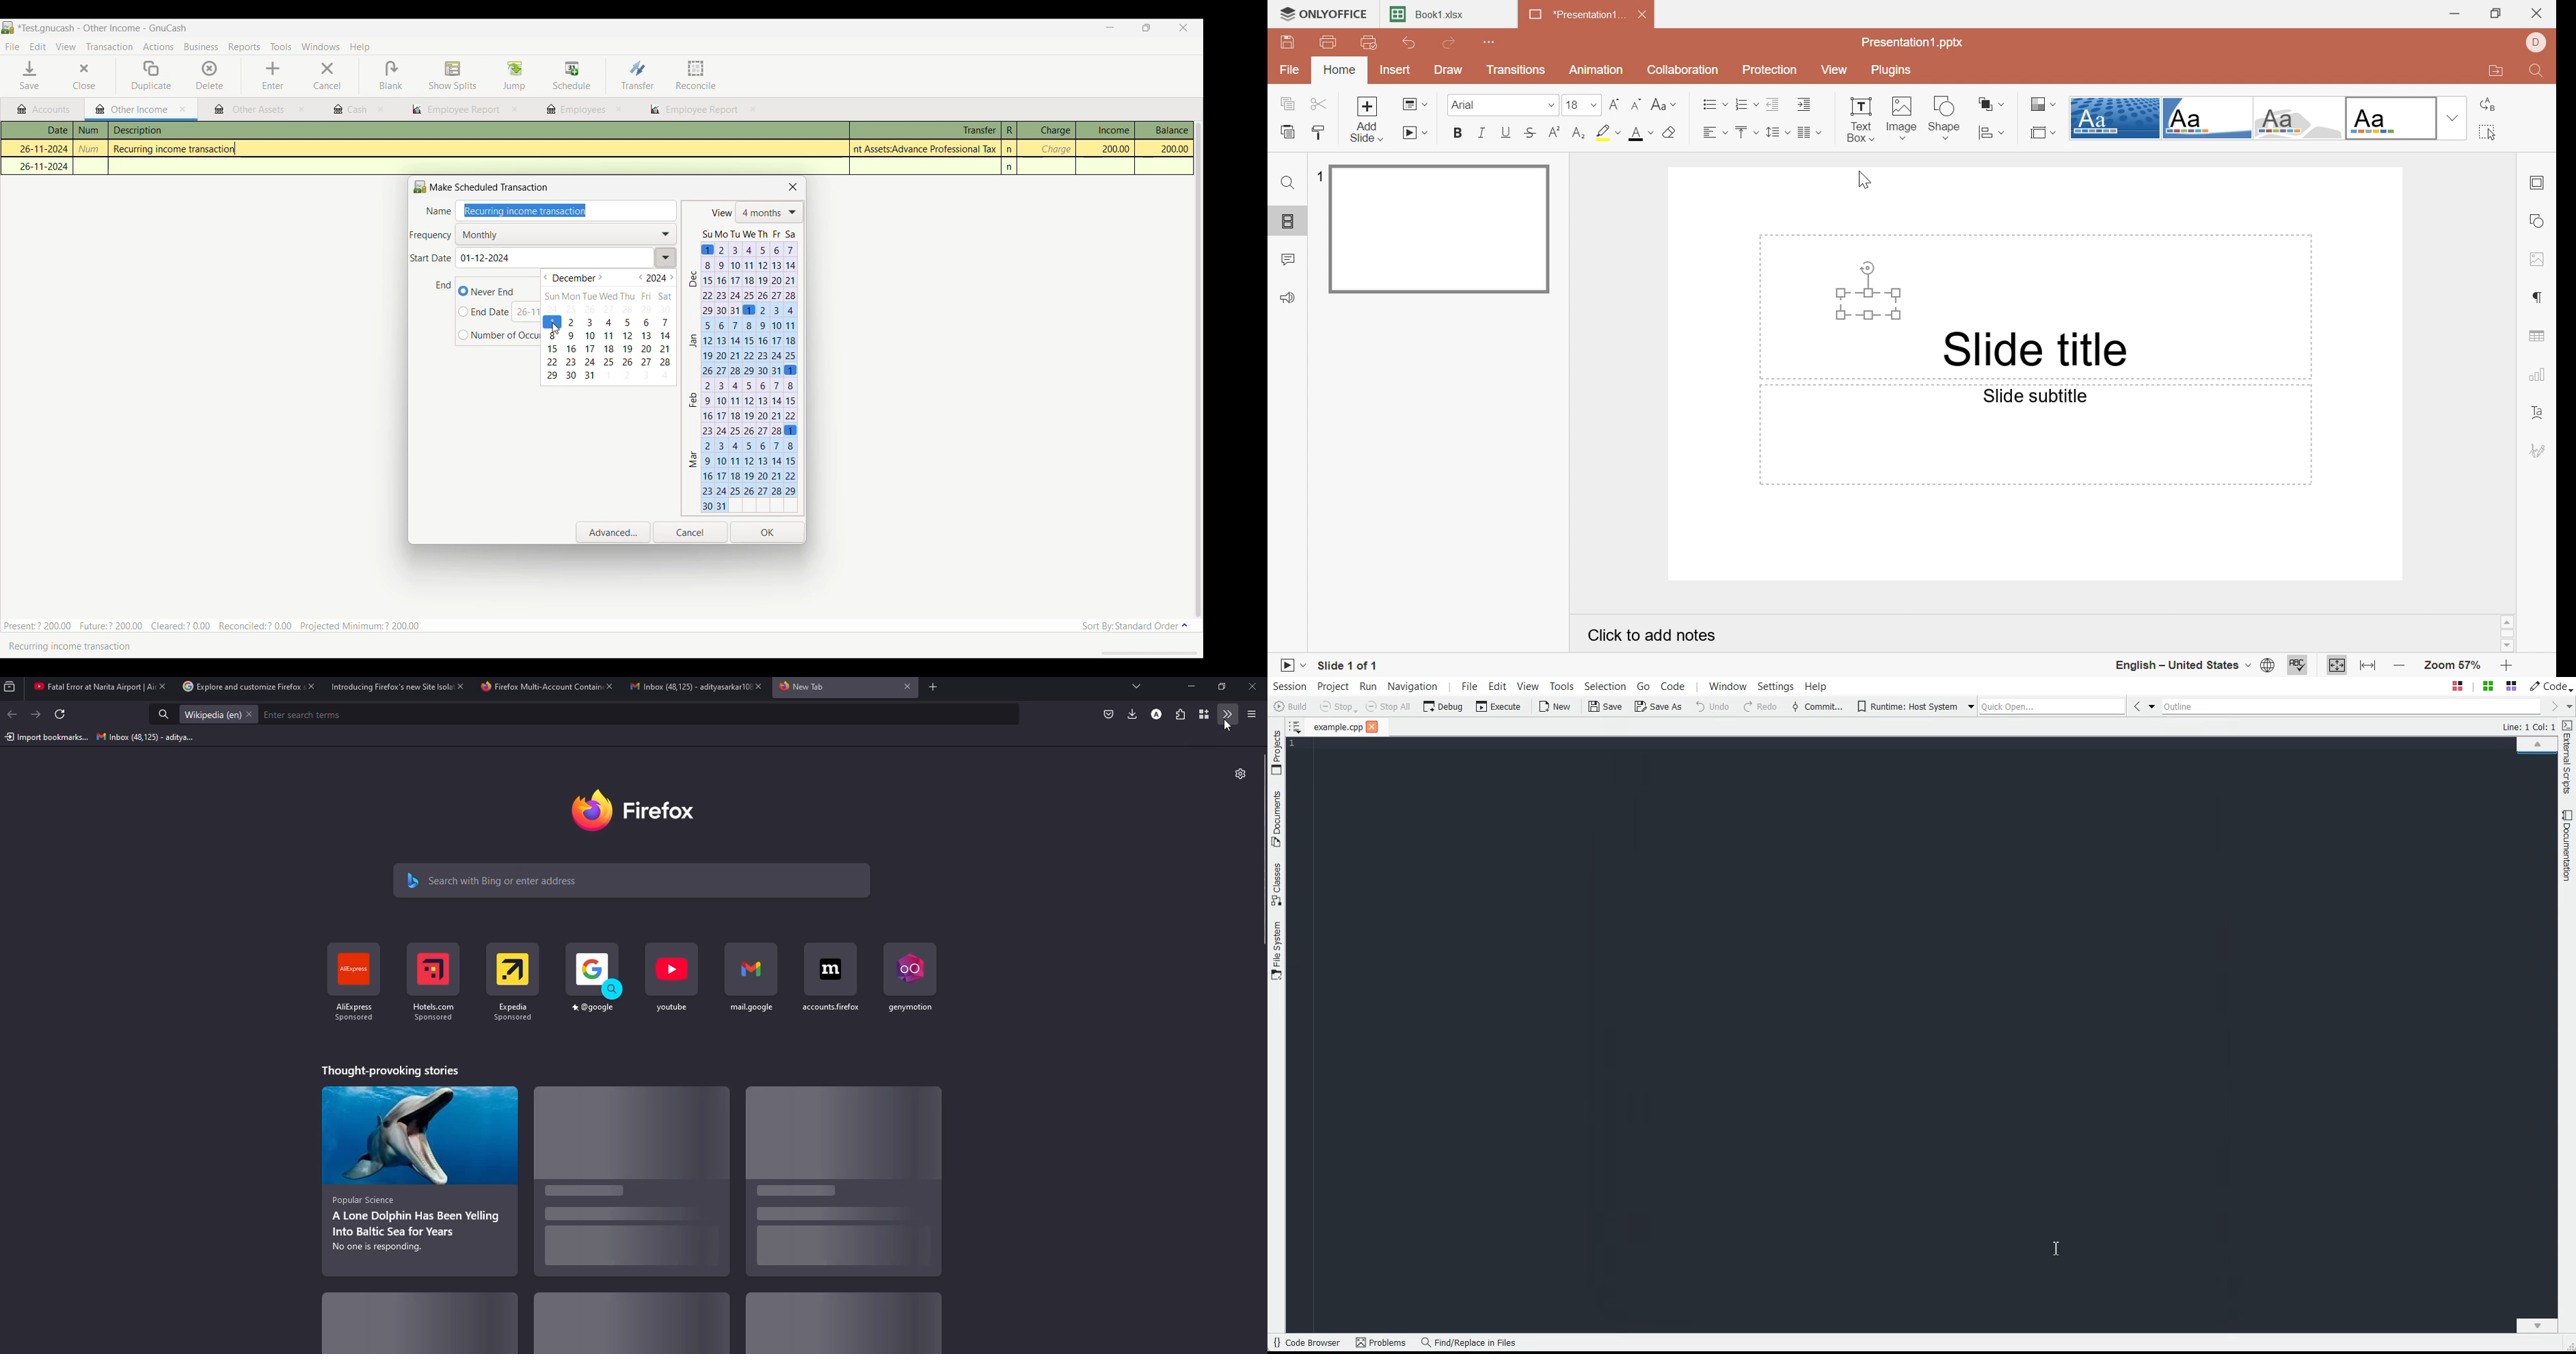  I want to click on inbox, so click(147, 738).